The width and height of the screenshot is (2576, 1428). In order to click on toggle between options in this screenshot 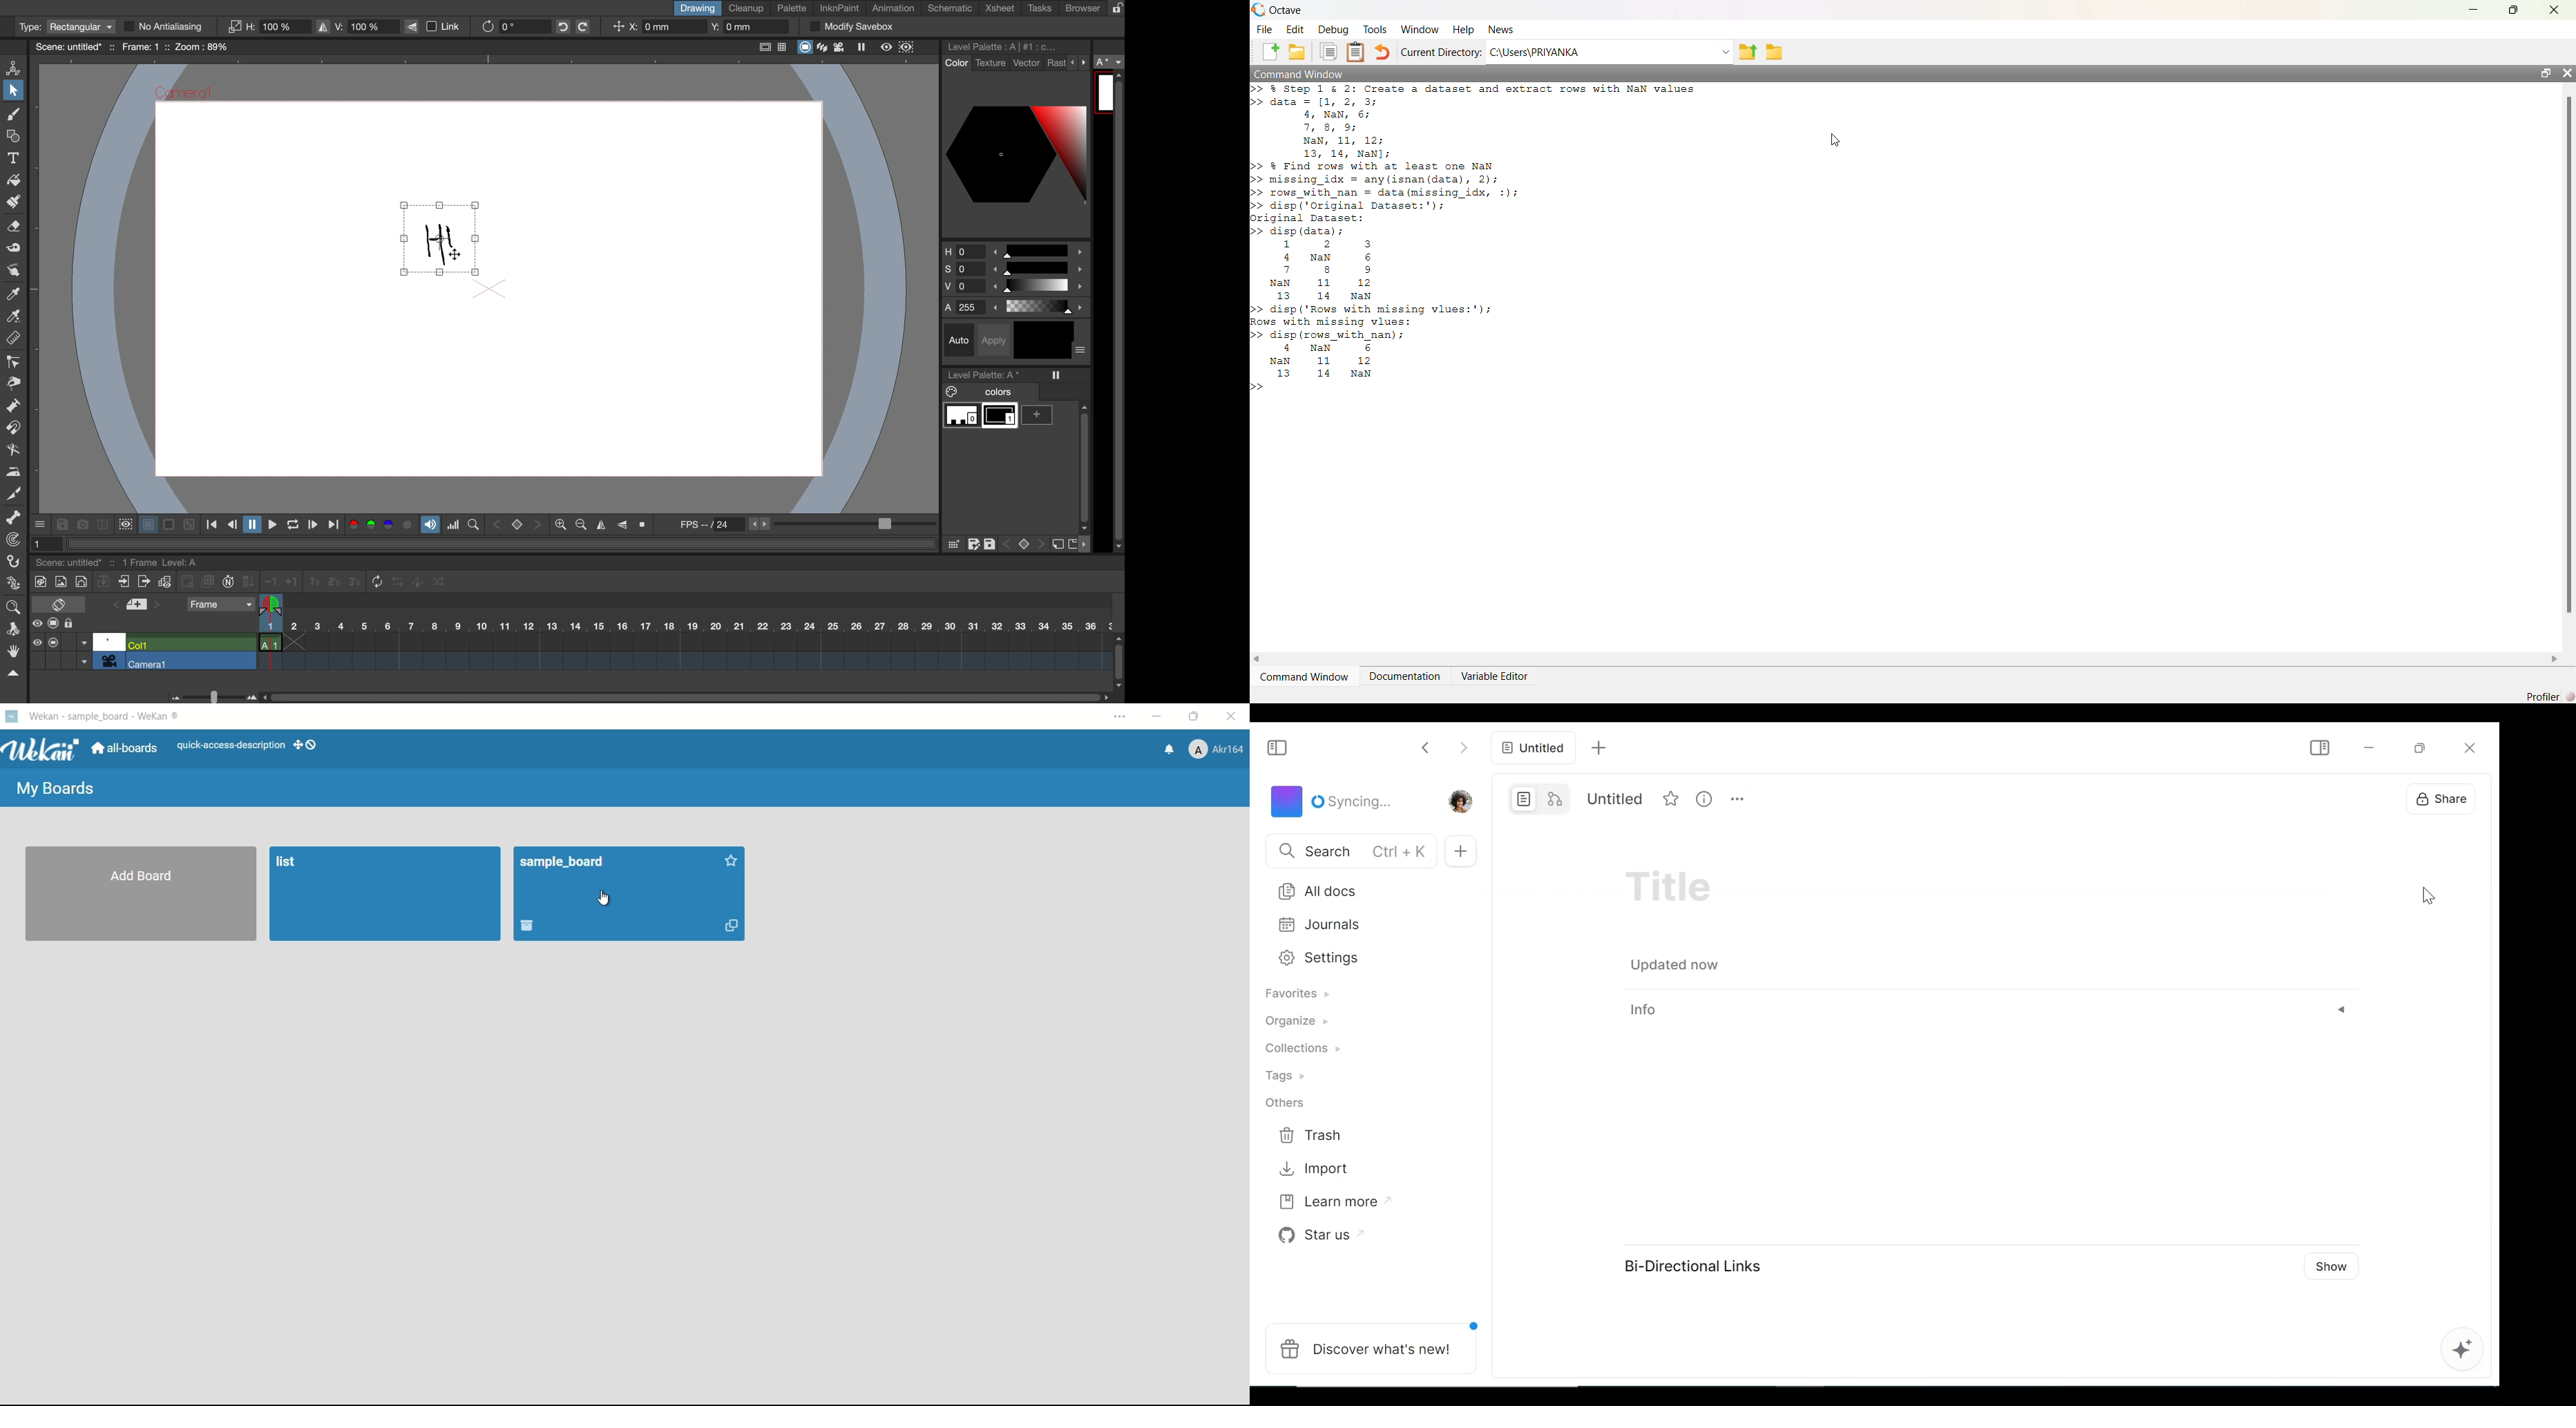, I will do `click(84, 653)`.